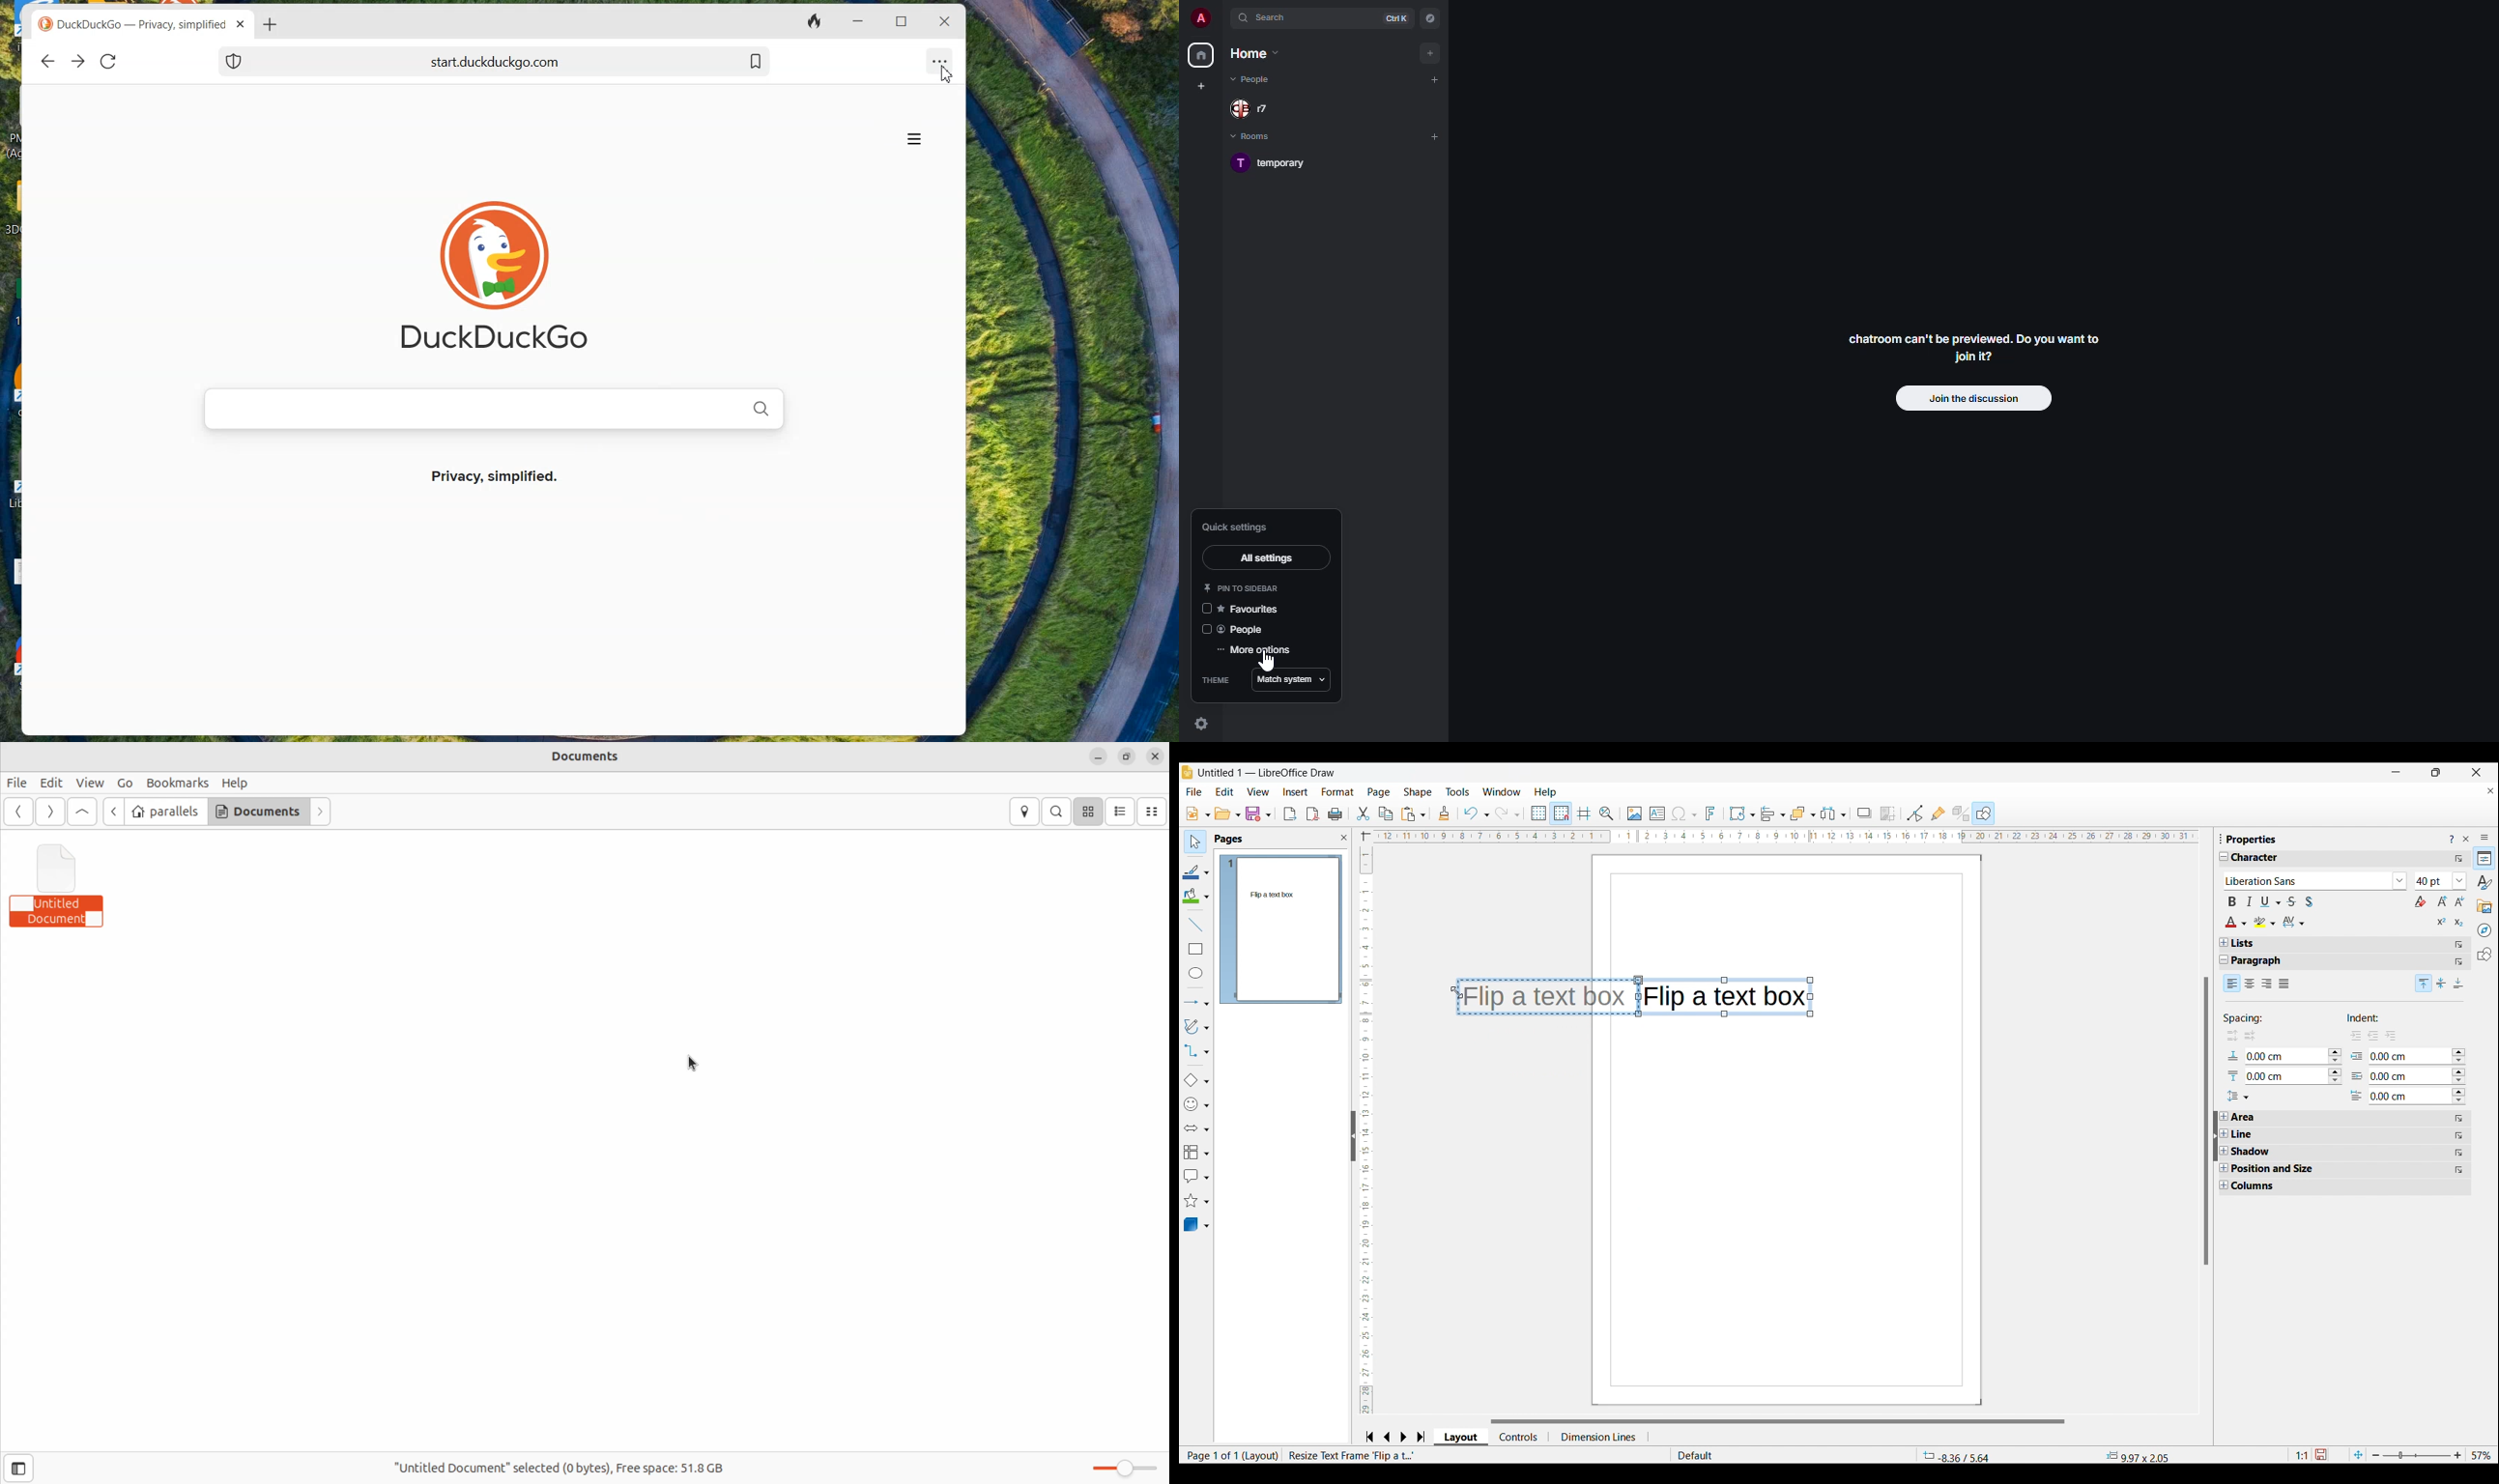  What do you see at coordinates (1225, 18) in the screenshot?
I see `expand` at bounding box center [1225, 18].